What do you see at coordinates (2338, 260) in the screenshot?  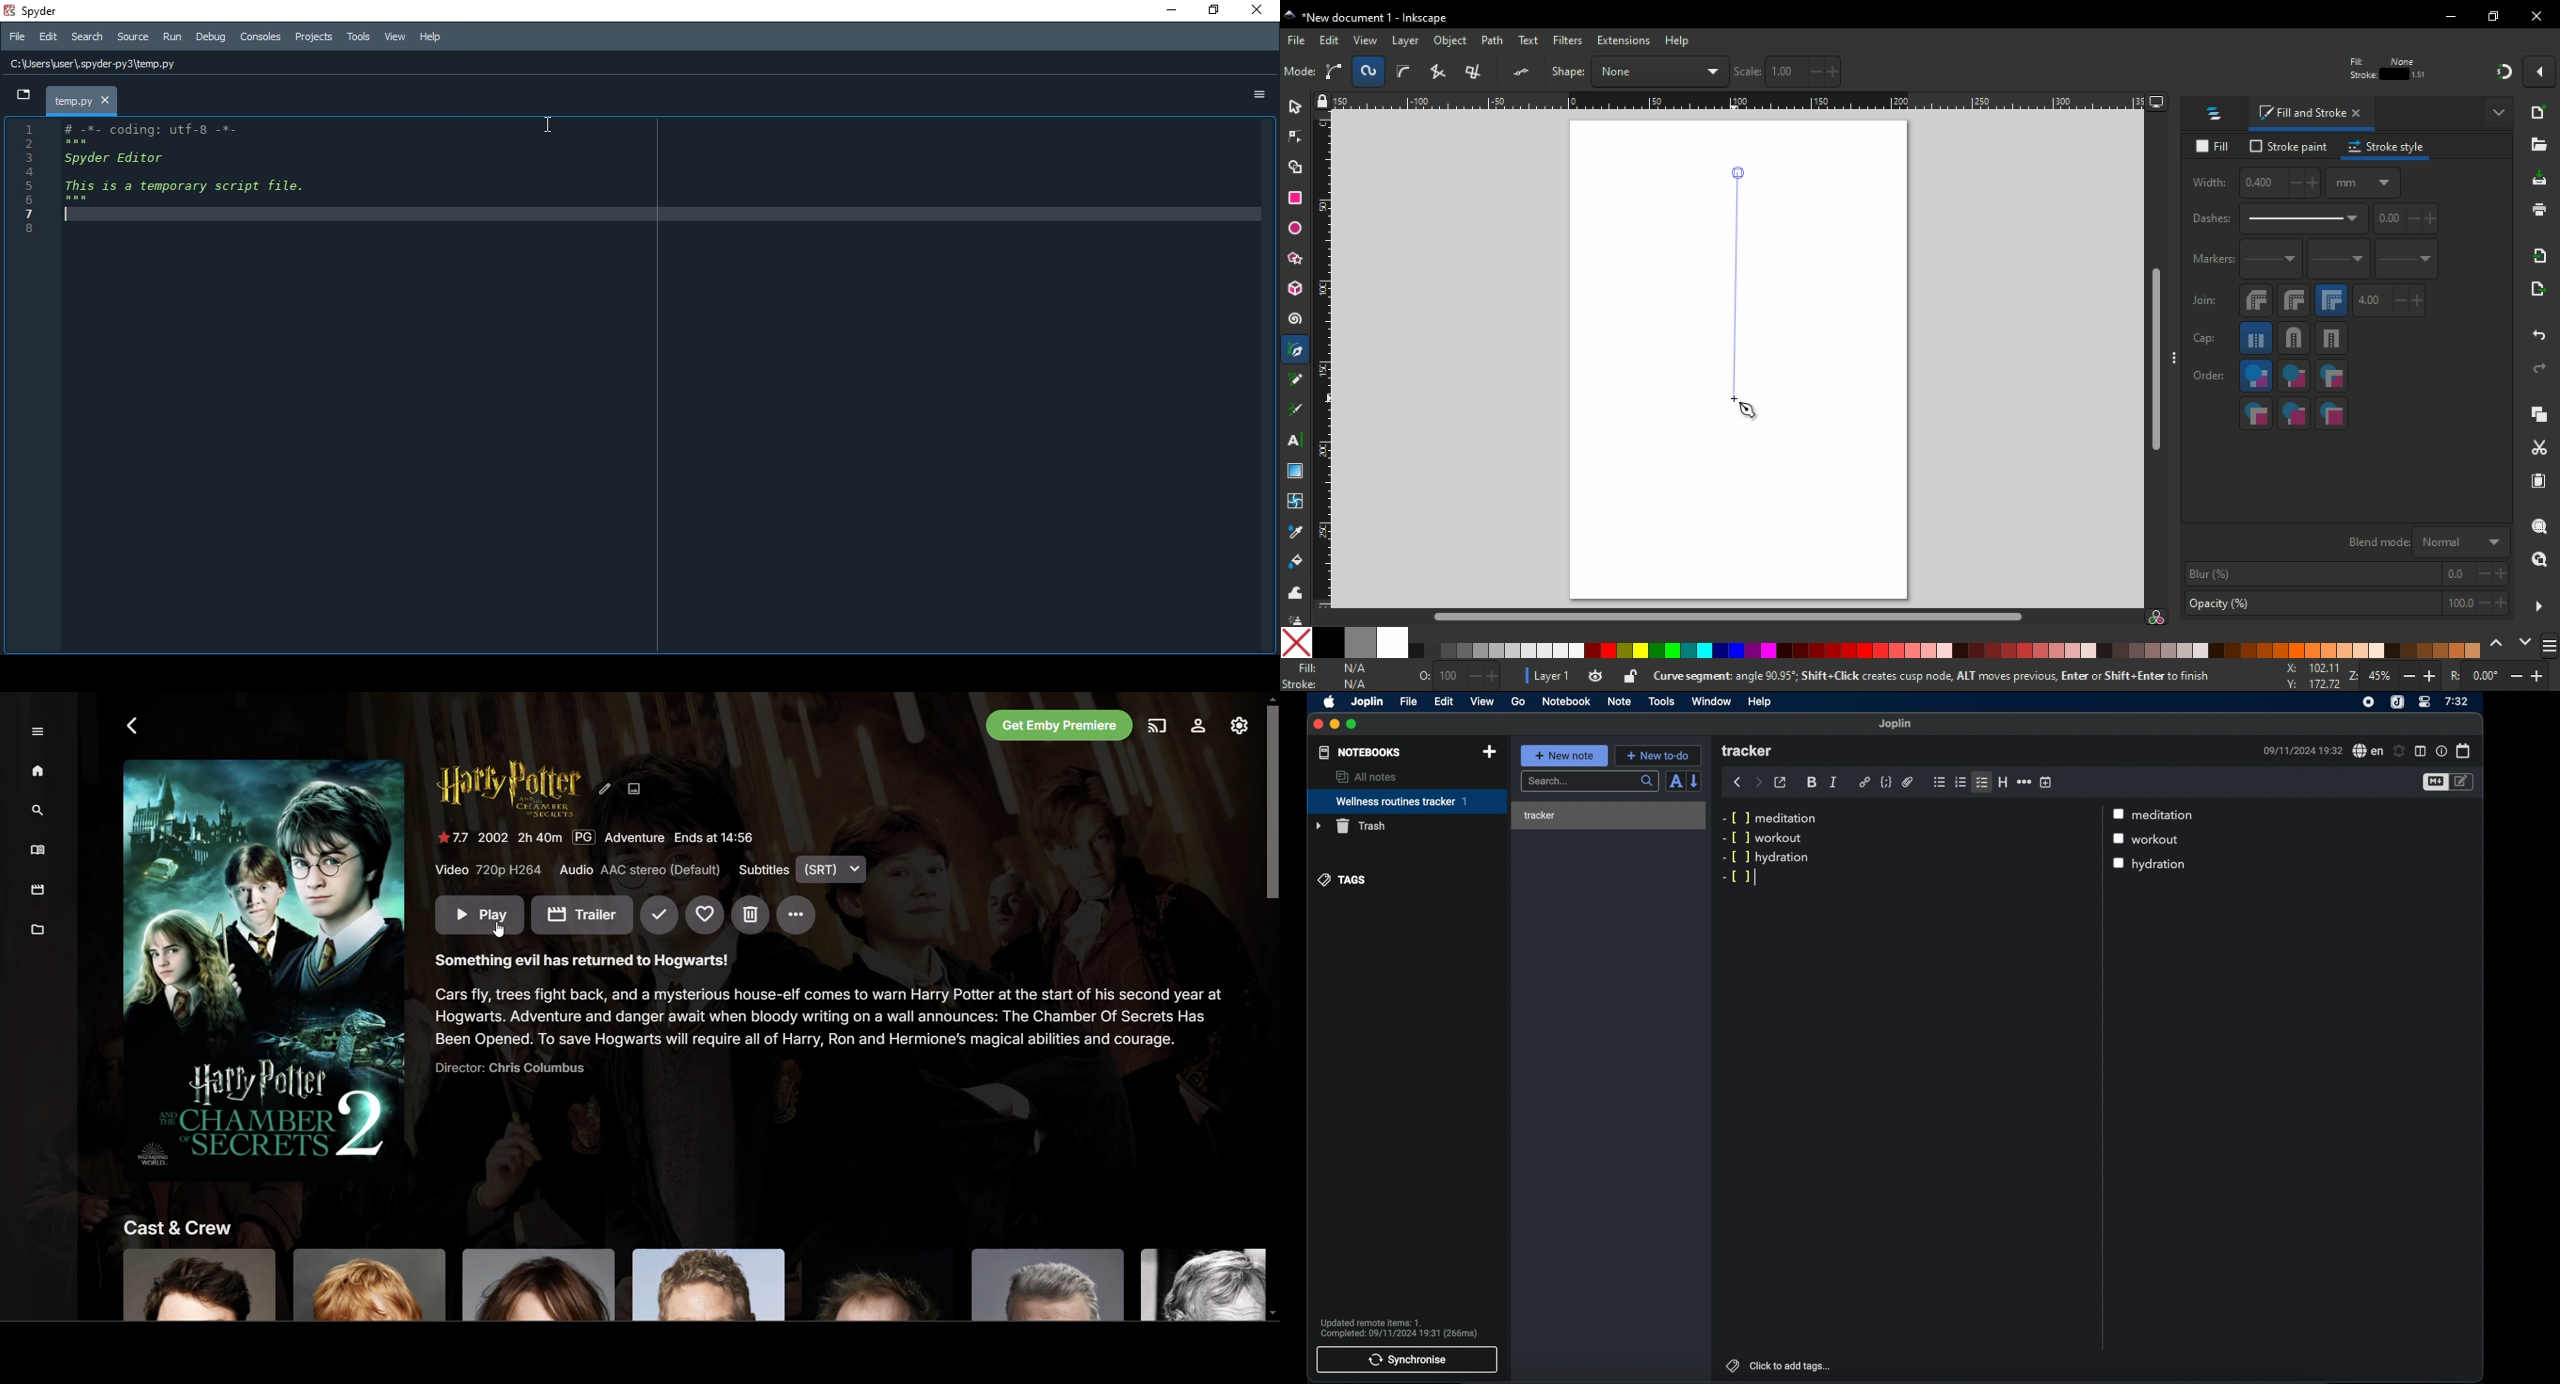 I see `mid markers` at bounding box center [2338, 260].